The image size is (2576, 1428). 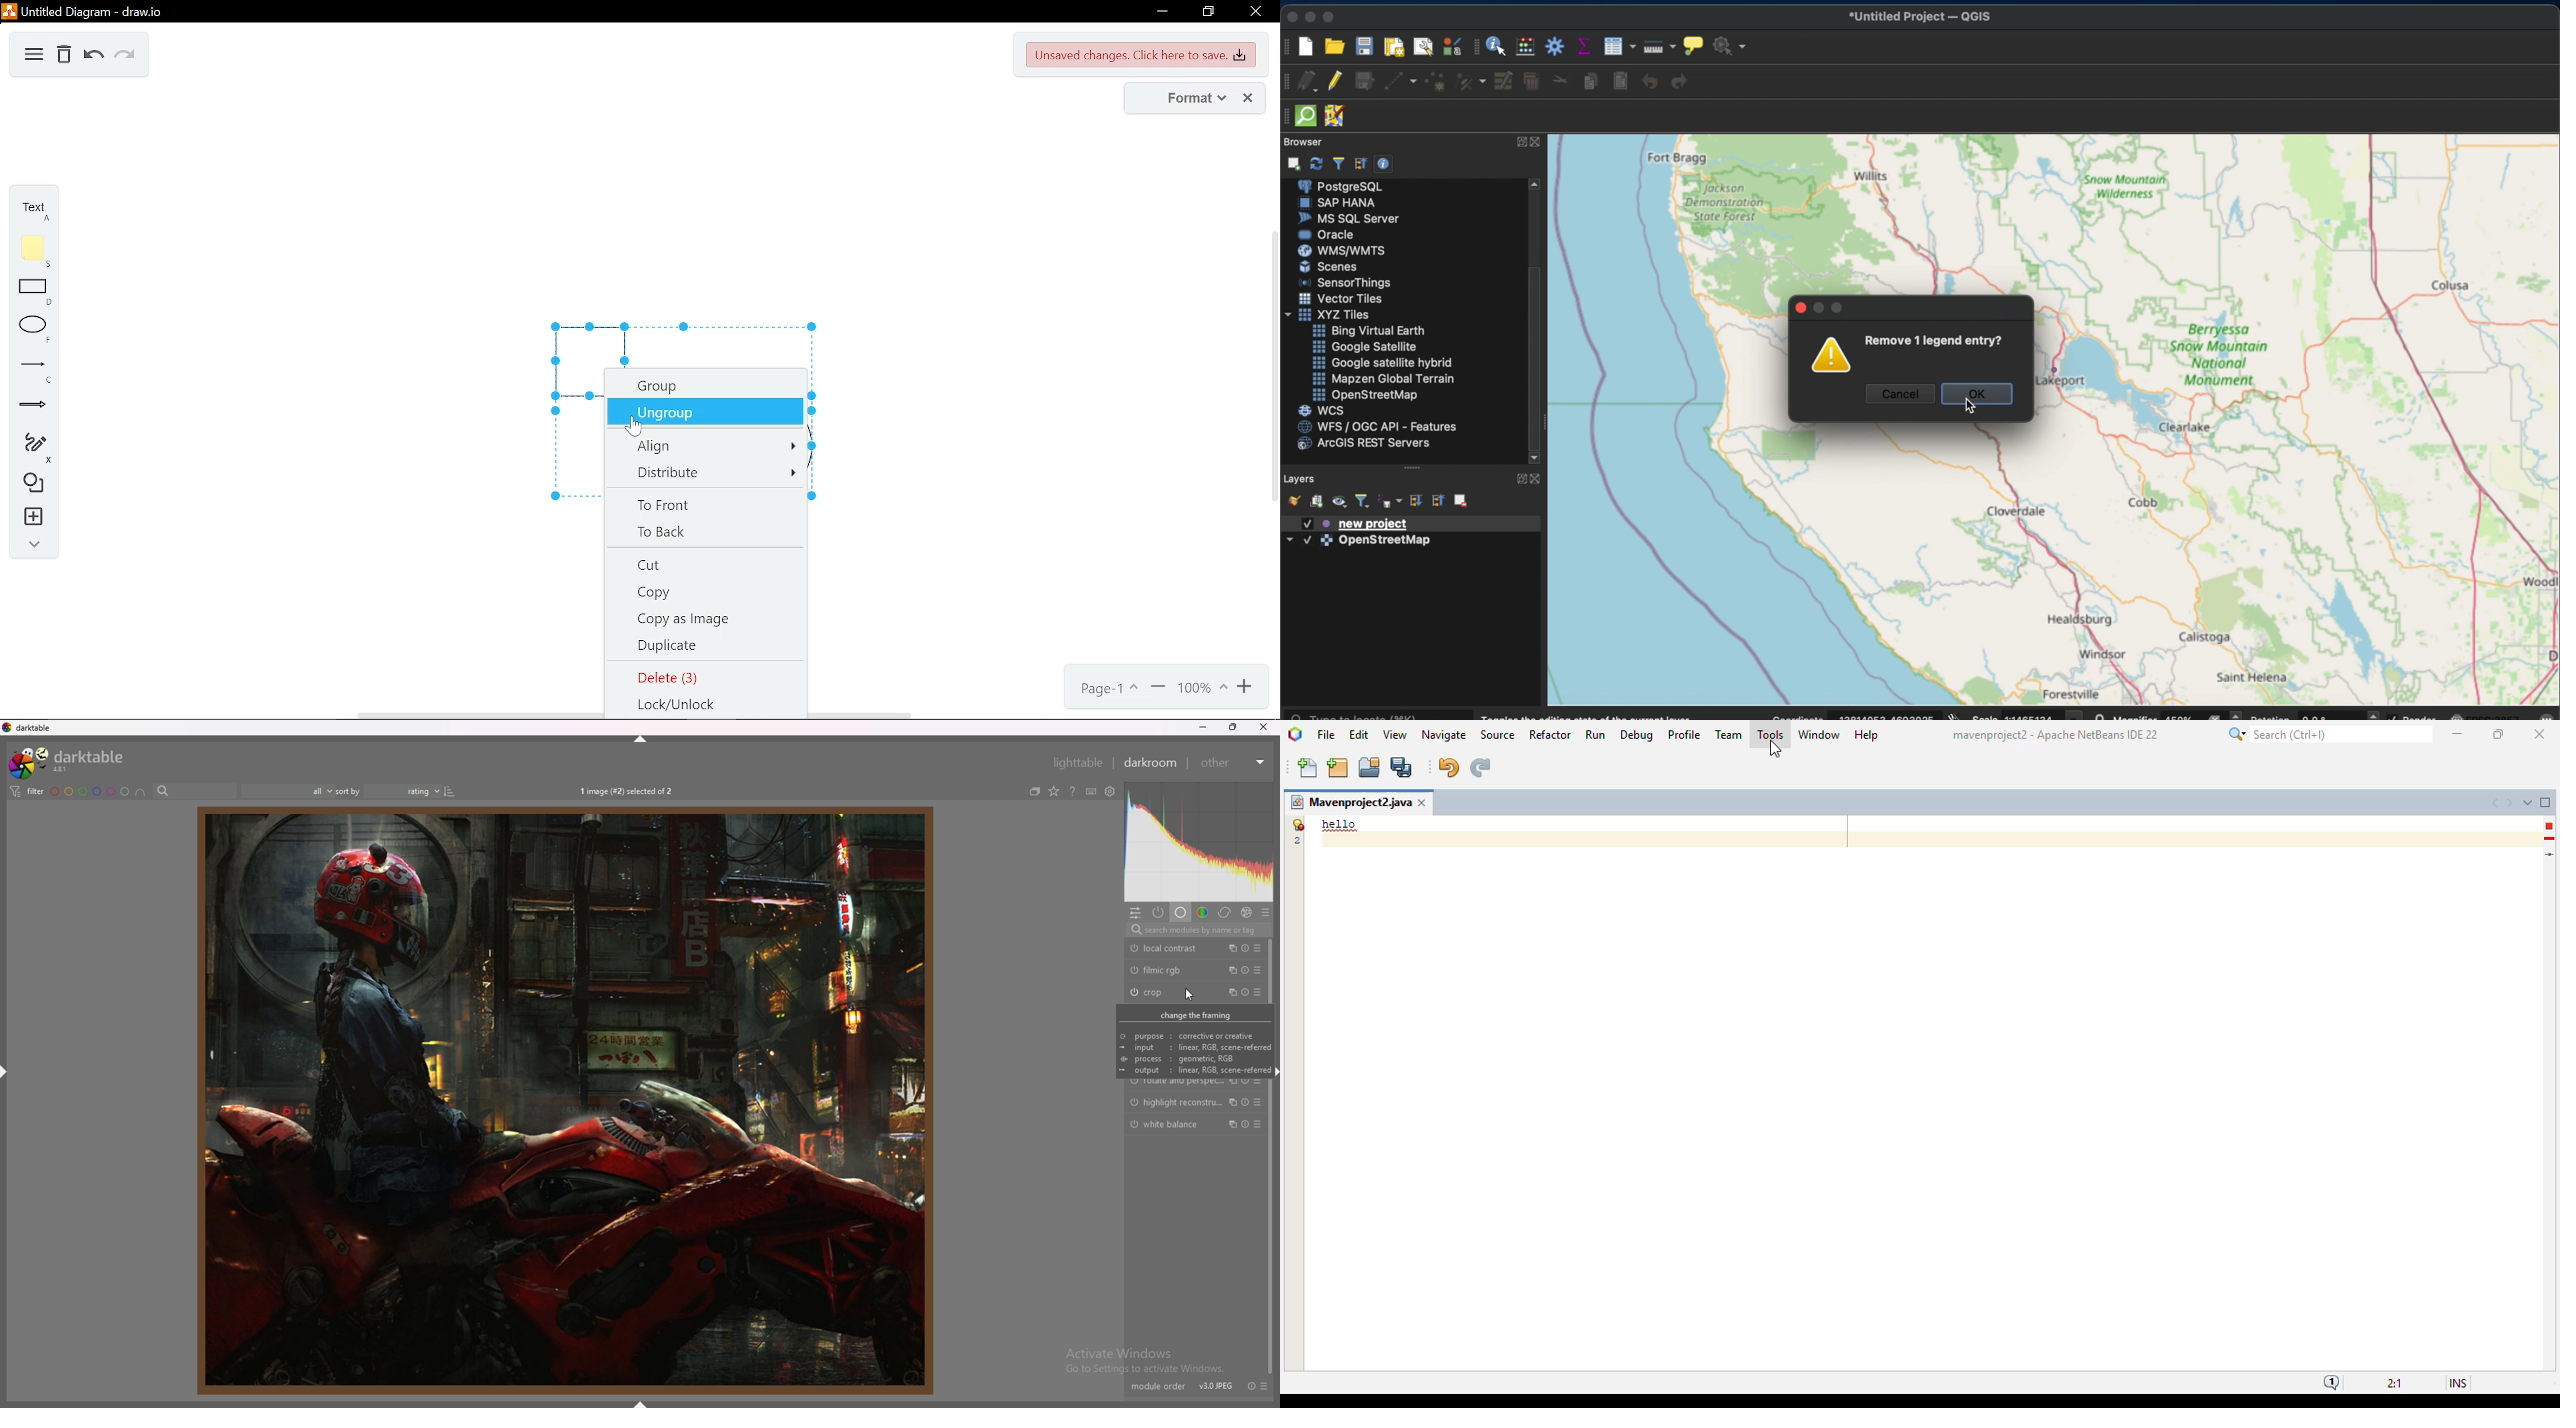 What do you see at coordinates (2497, 803) in the screenshot?
I see `scroll documents left` at bounding box center [2497, 803].